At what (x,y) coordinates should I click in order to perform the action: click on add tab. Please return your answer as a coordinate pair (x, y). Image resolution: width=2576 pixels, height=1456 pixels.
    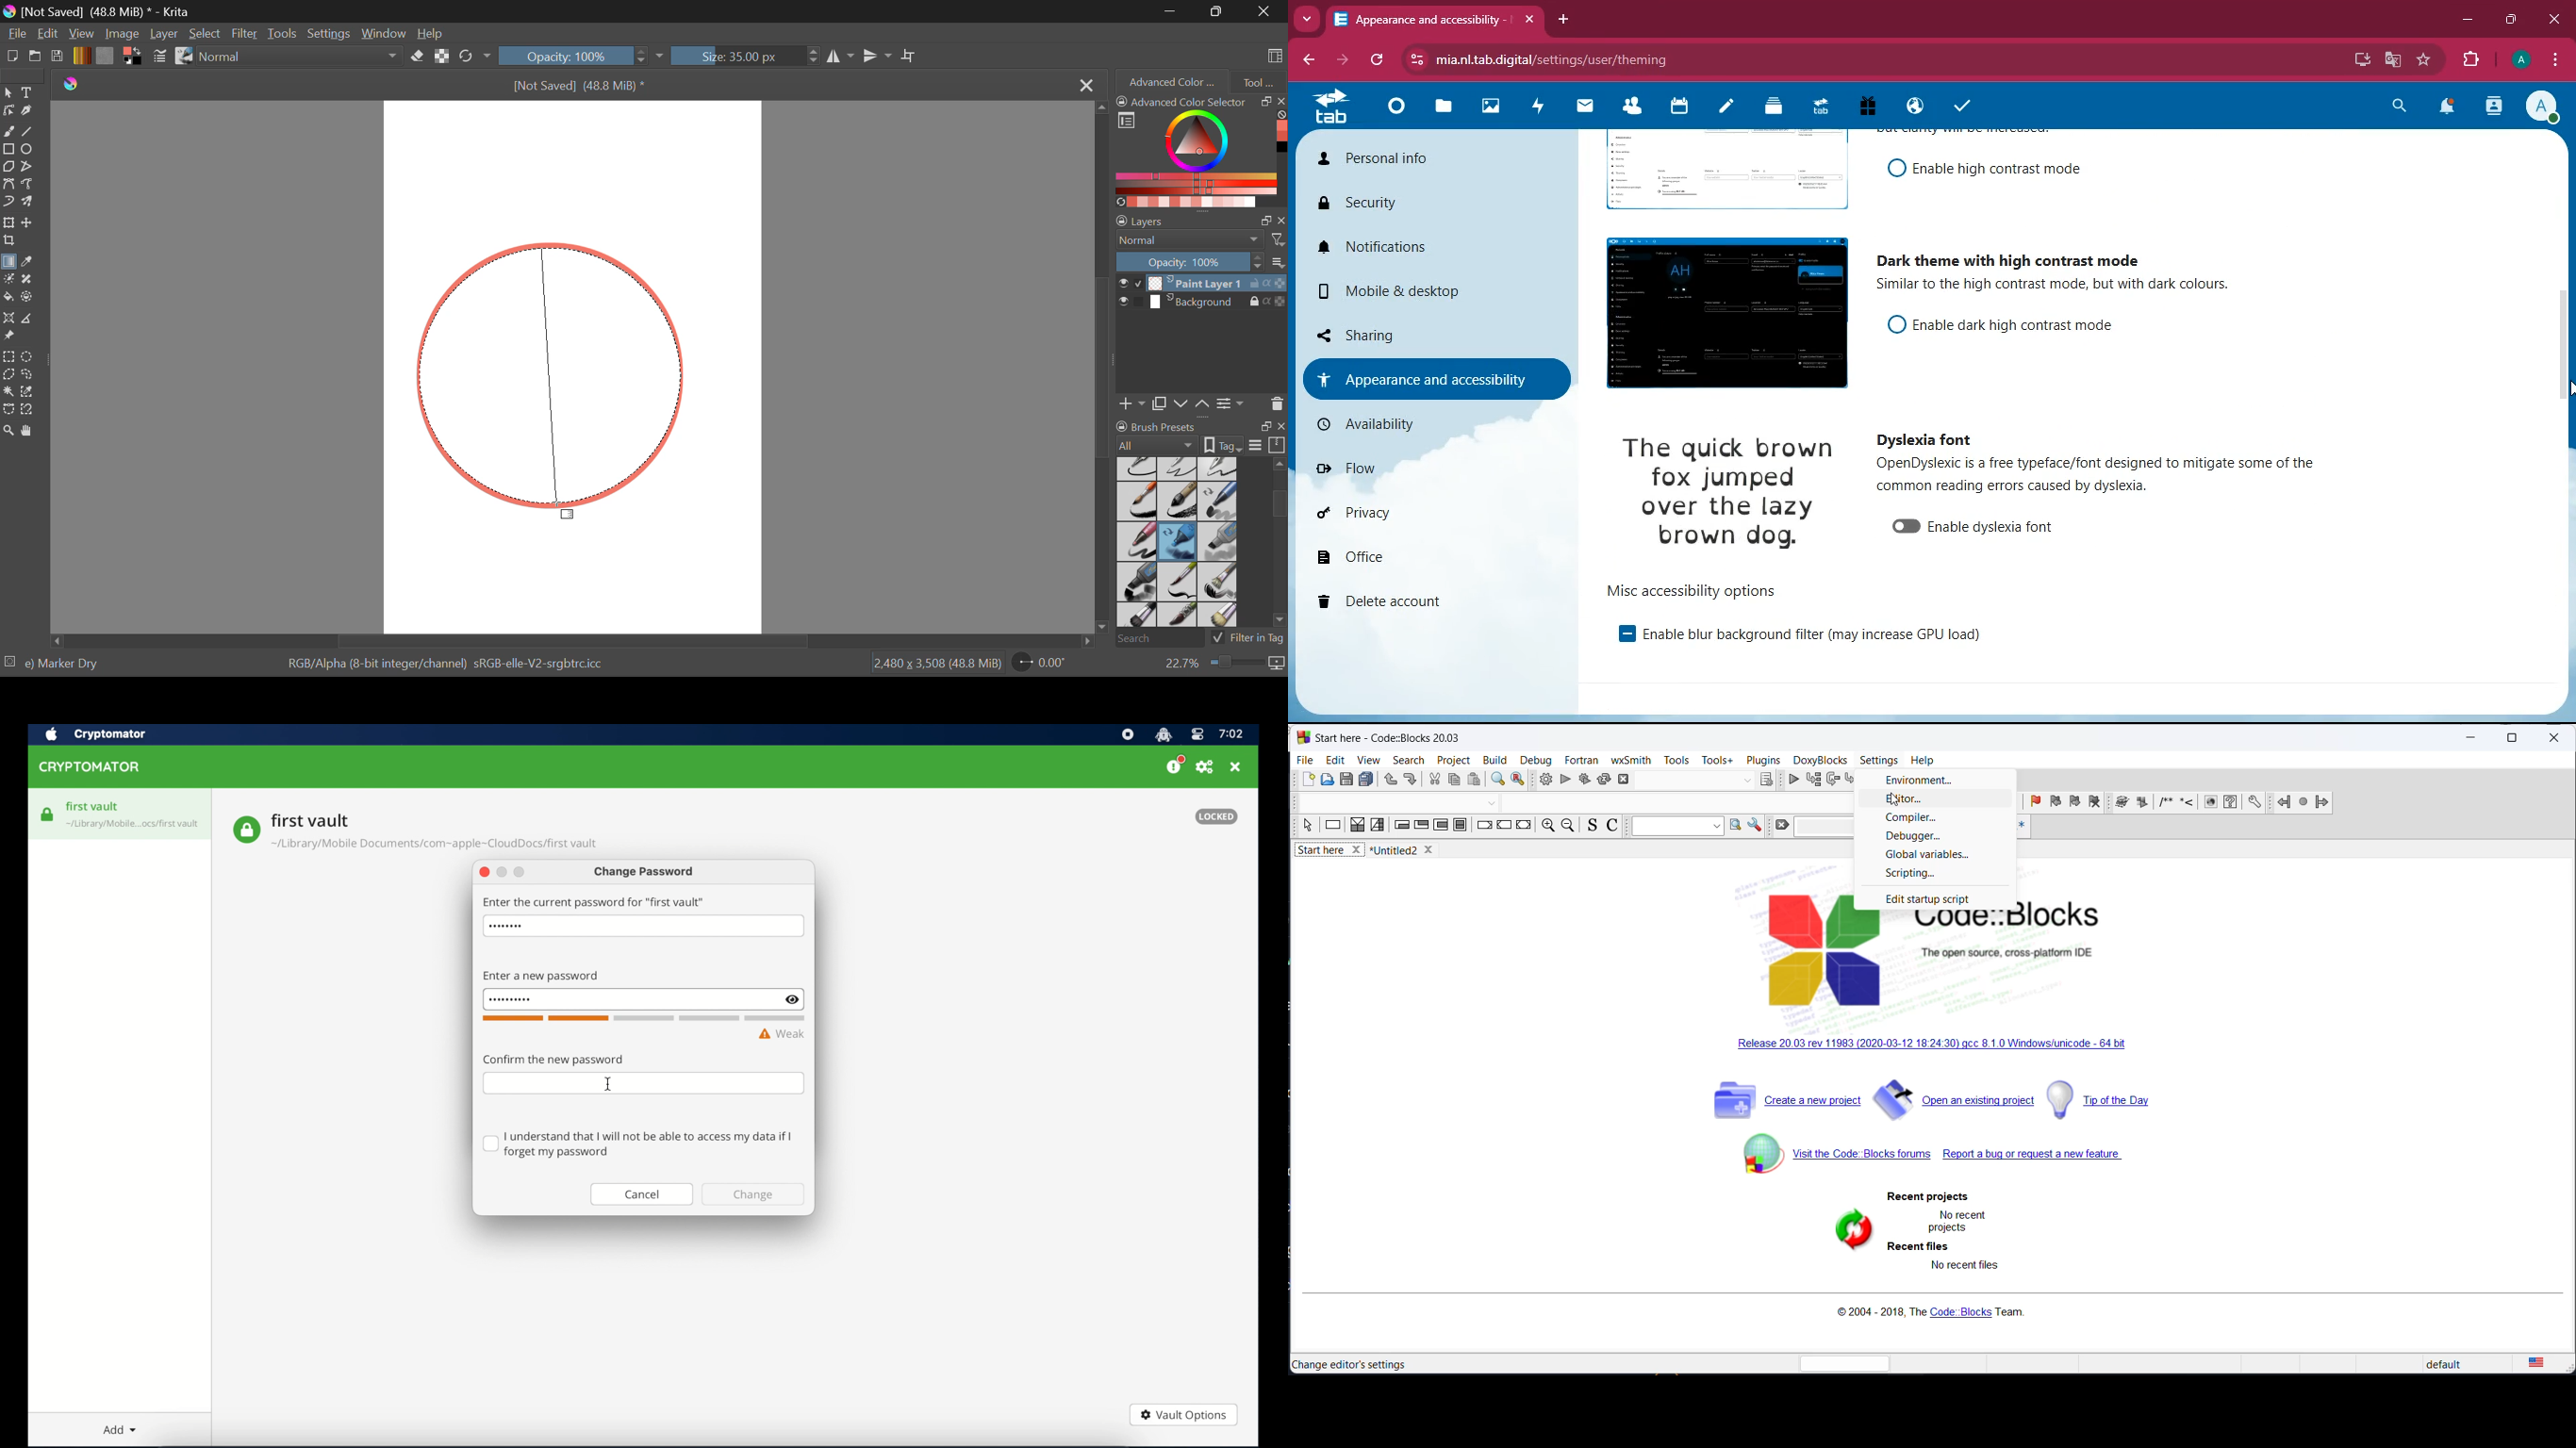
    Looking at the image, I should click on (1563, 19).